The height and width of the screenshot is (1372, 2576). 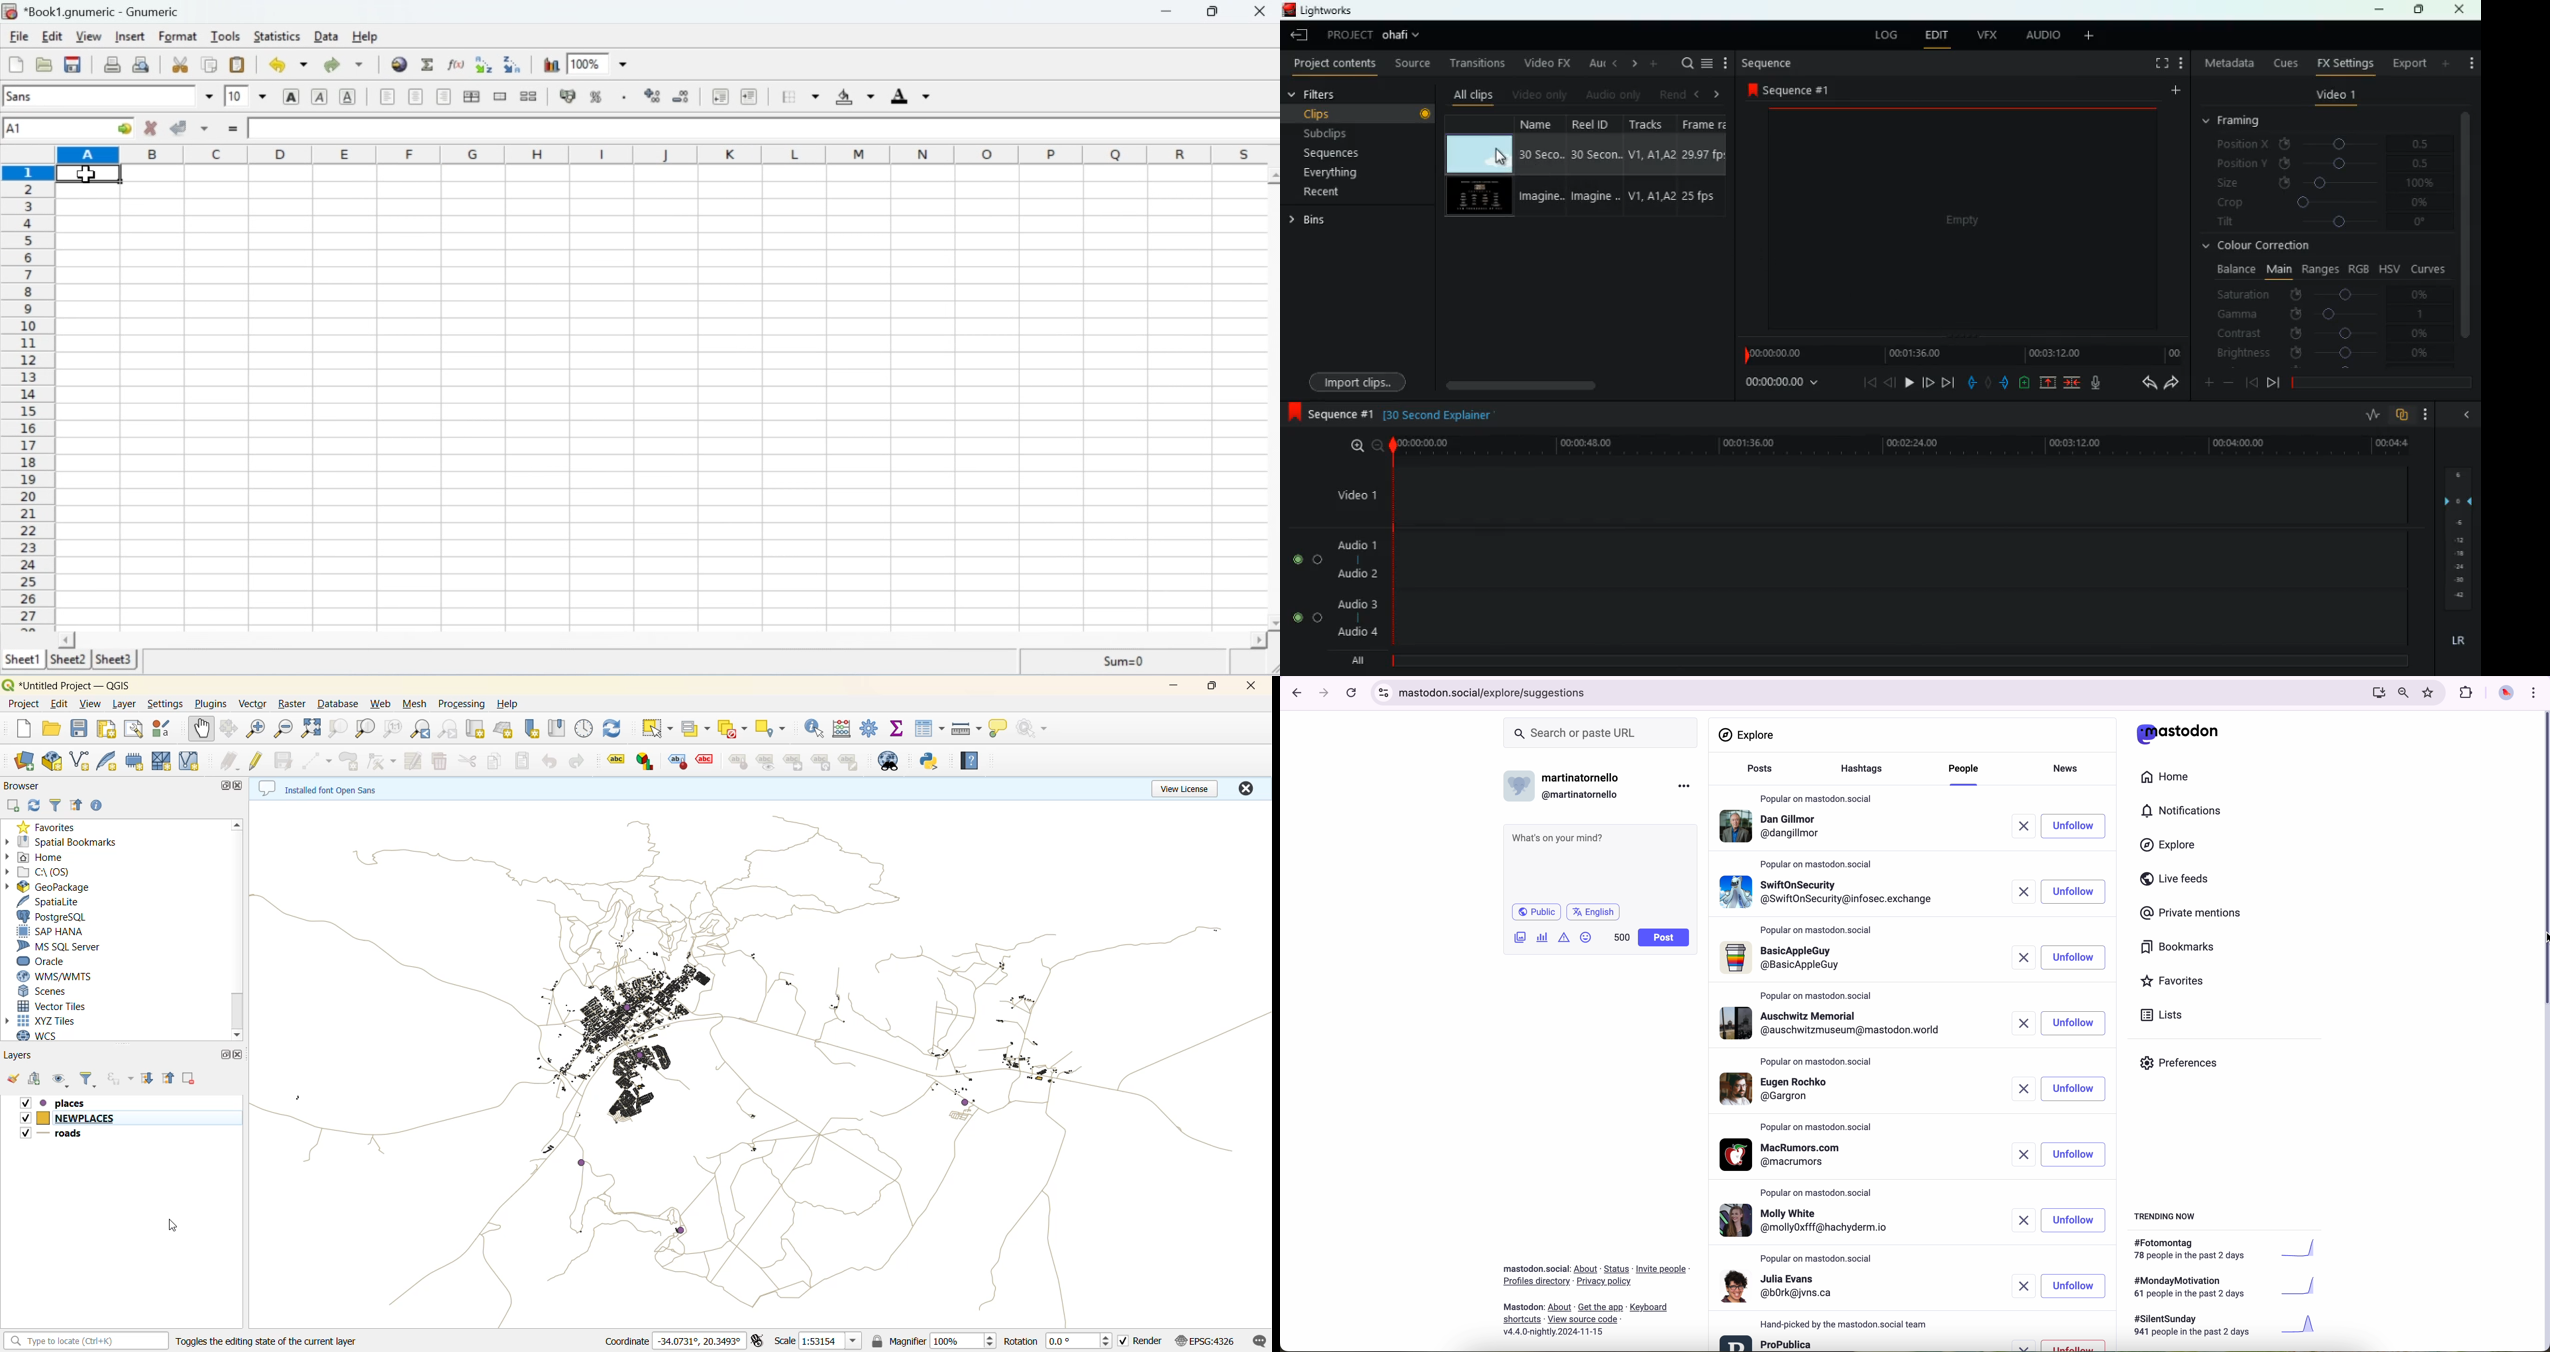 What do you see at coordinates (106, 13) in the screenshot?
I see `Book1.gnumeric - Gnumeric` at bounding box center [106, 13].